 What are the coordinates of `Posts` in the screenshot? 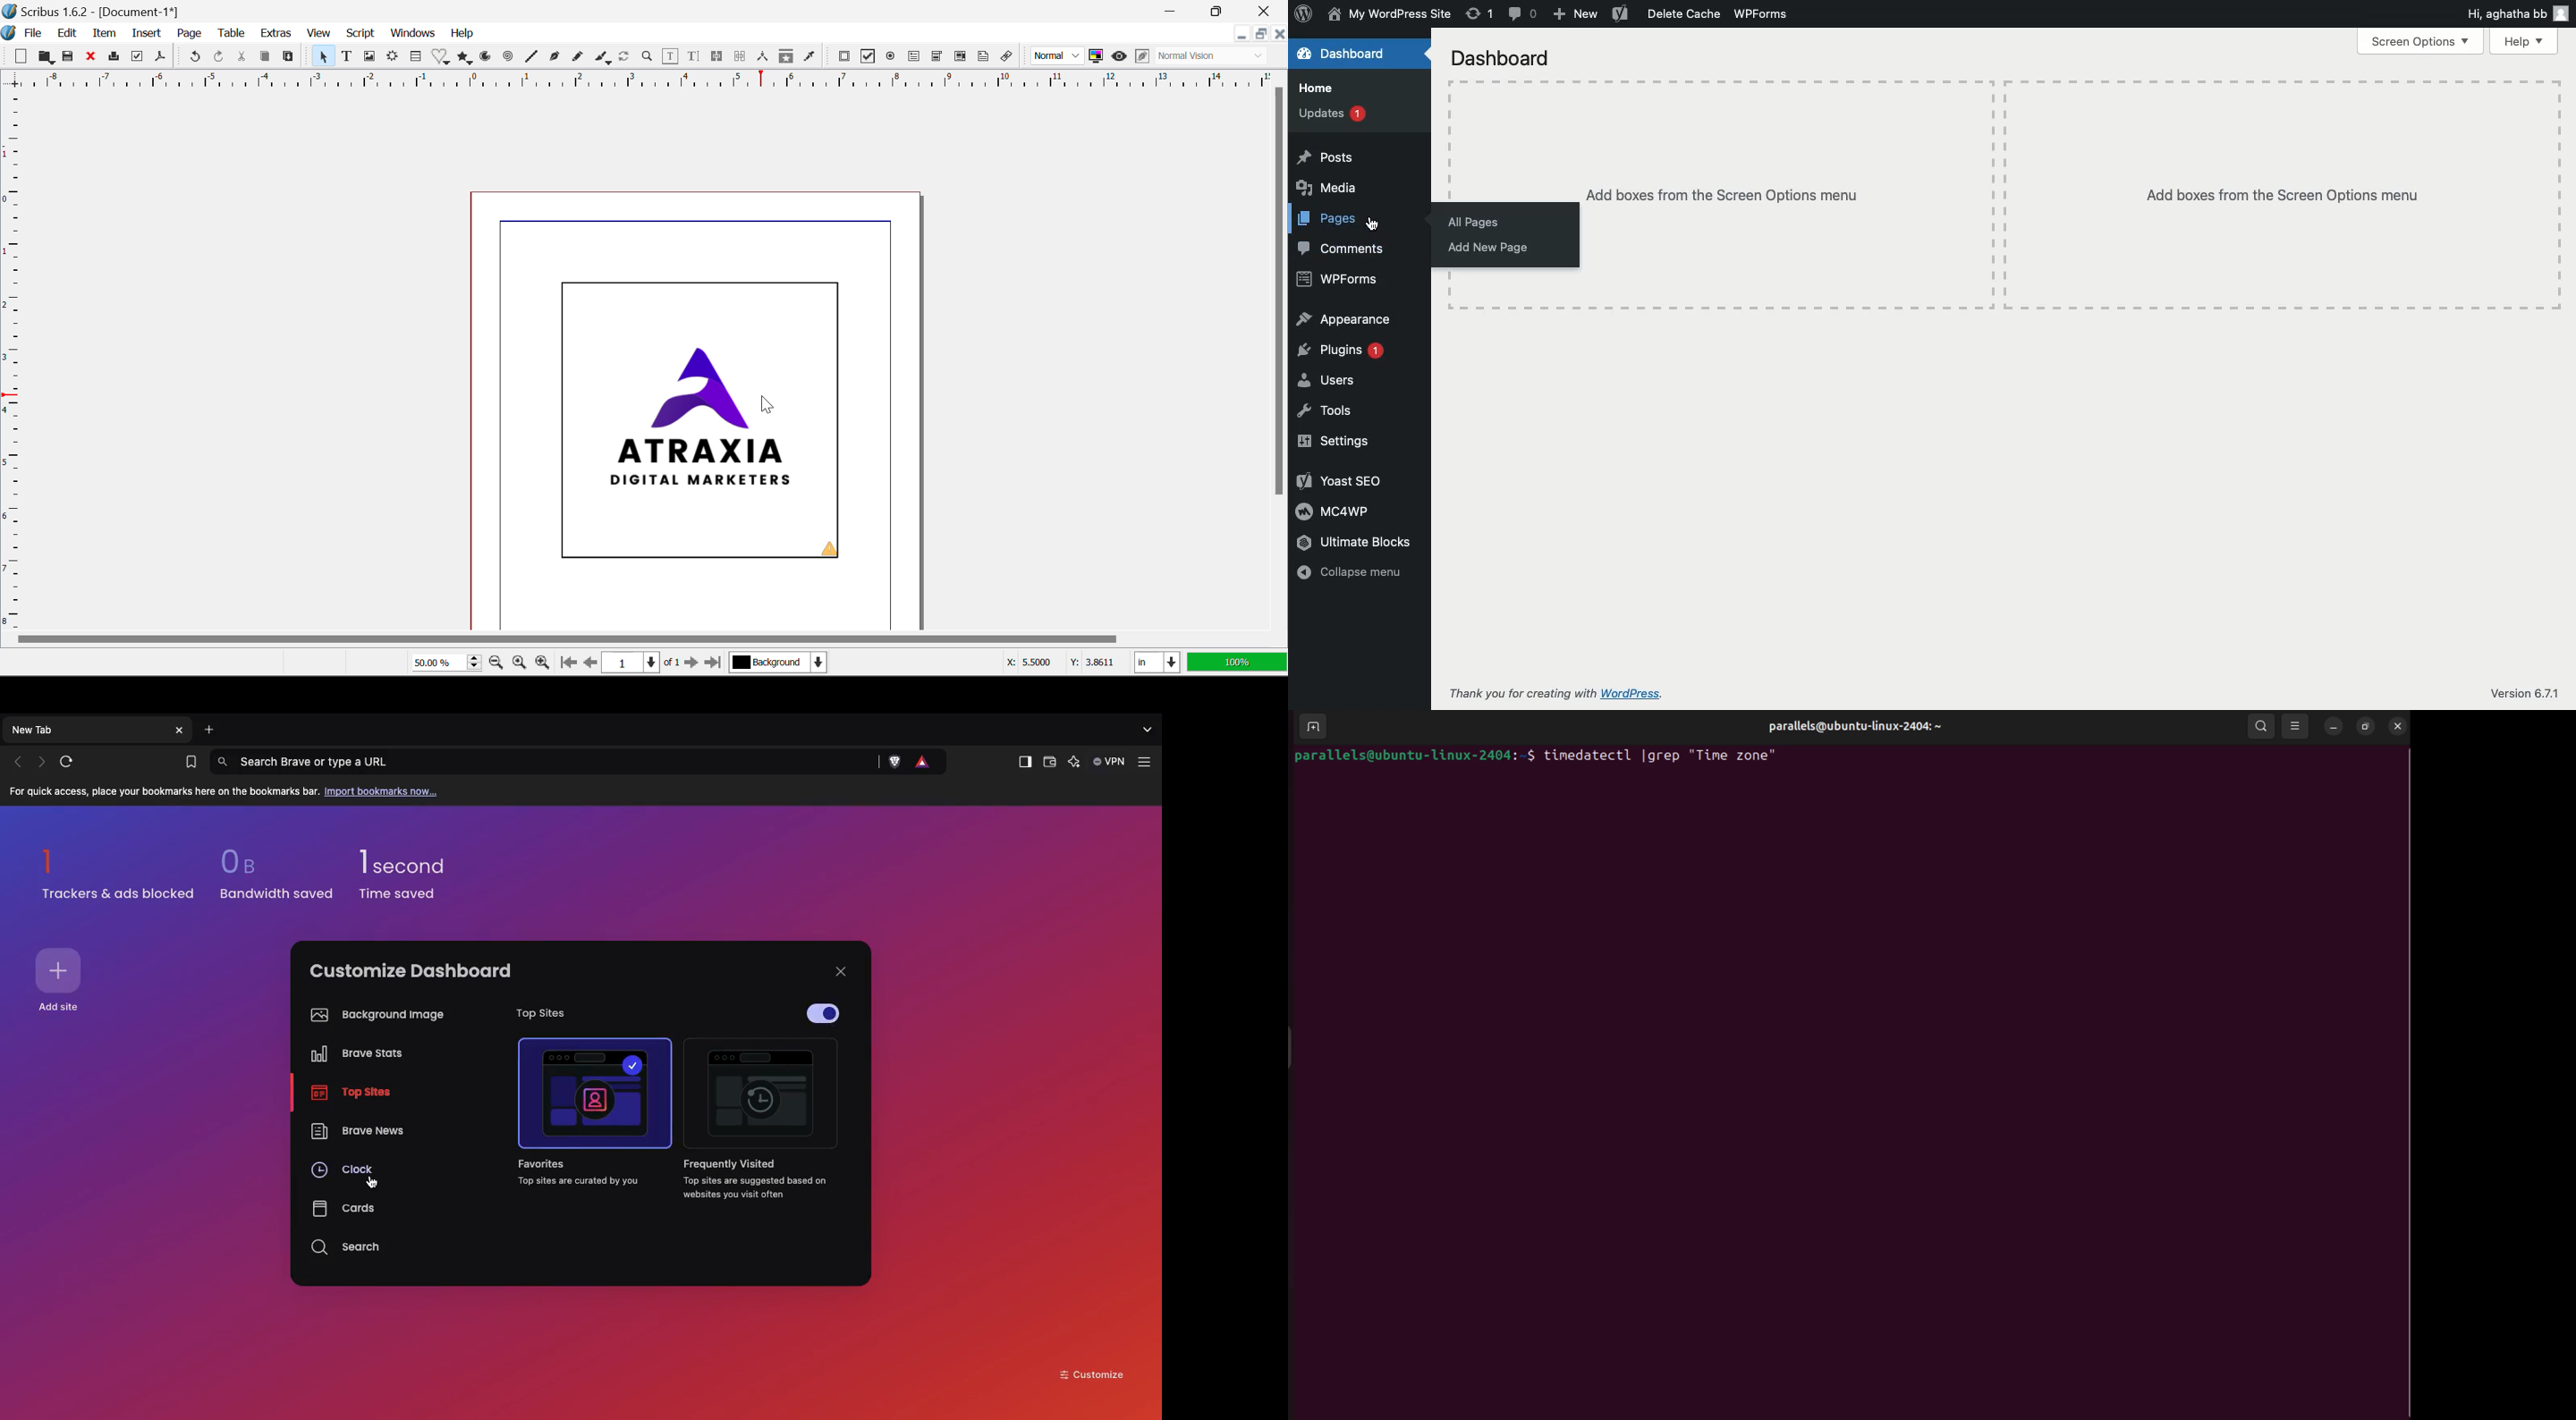 It's located at (1326, 156).